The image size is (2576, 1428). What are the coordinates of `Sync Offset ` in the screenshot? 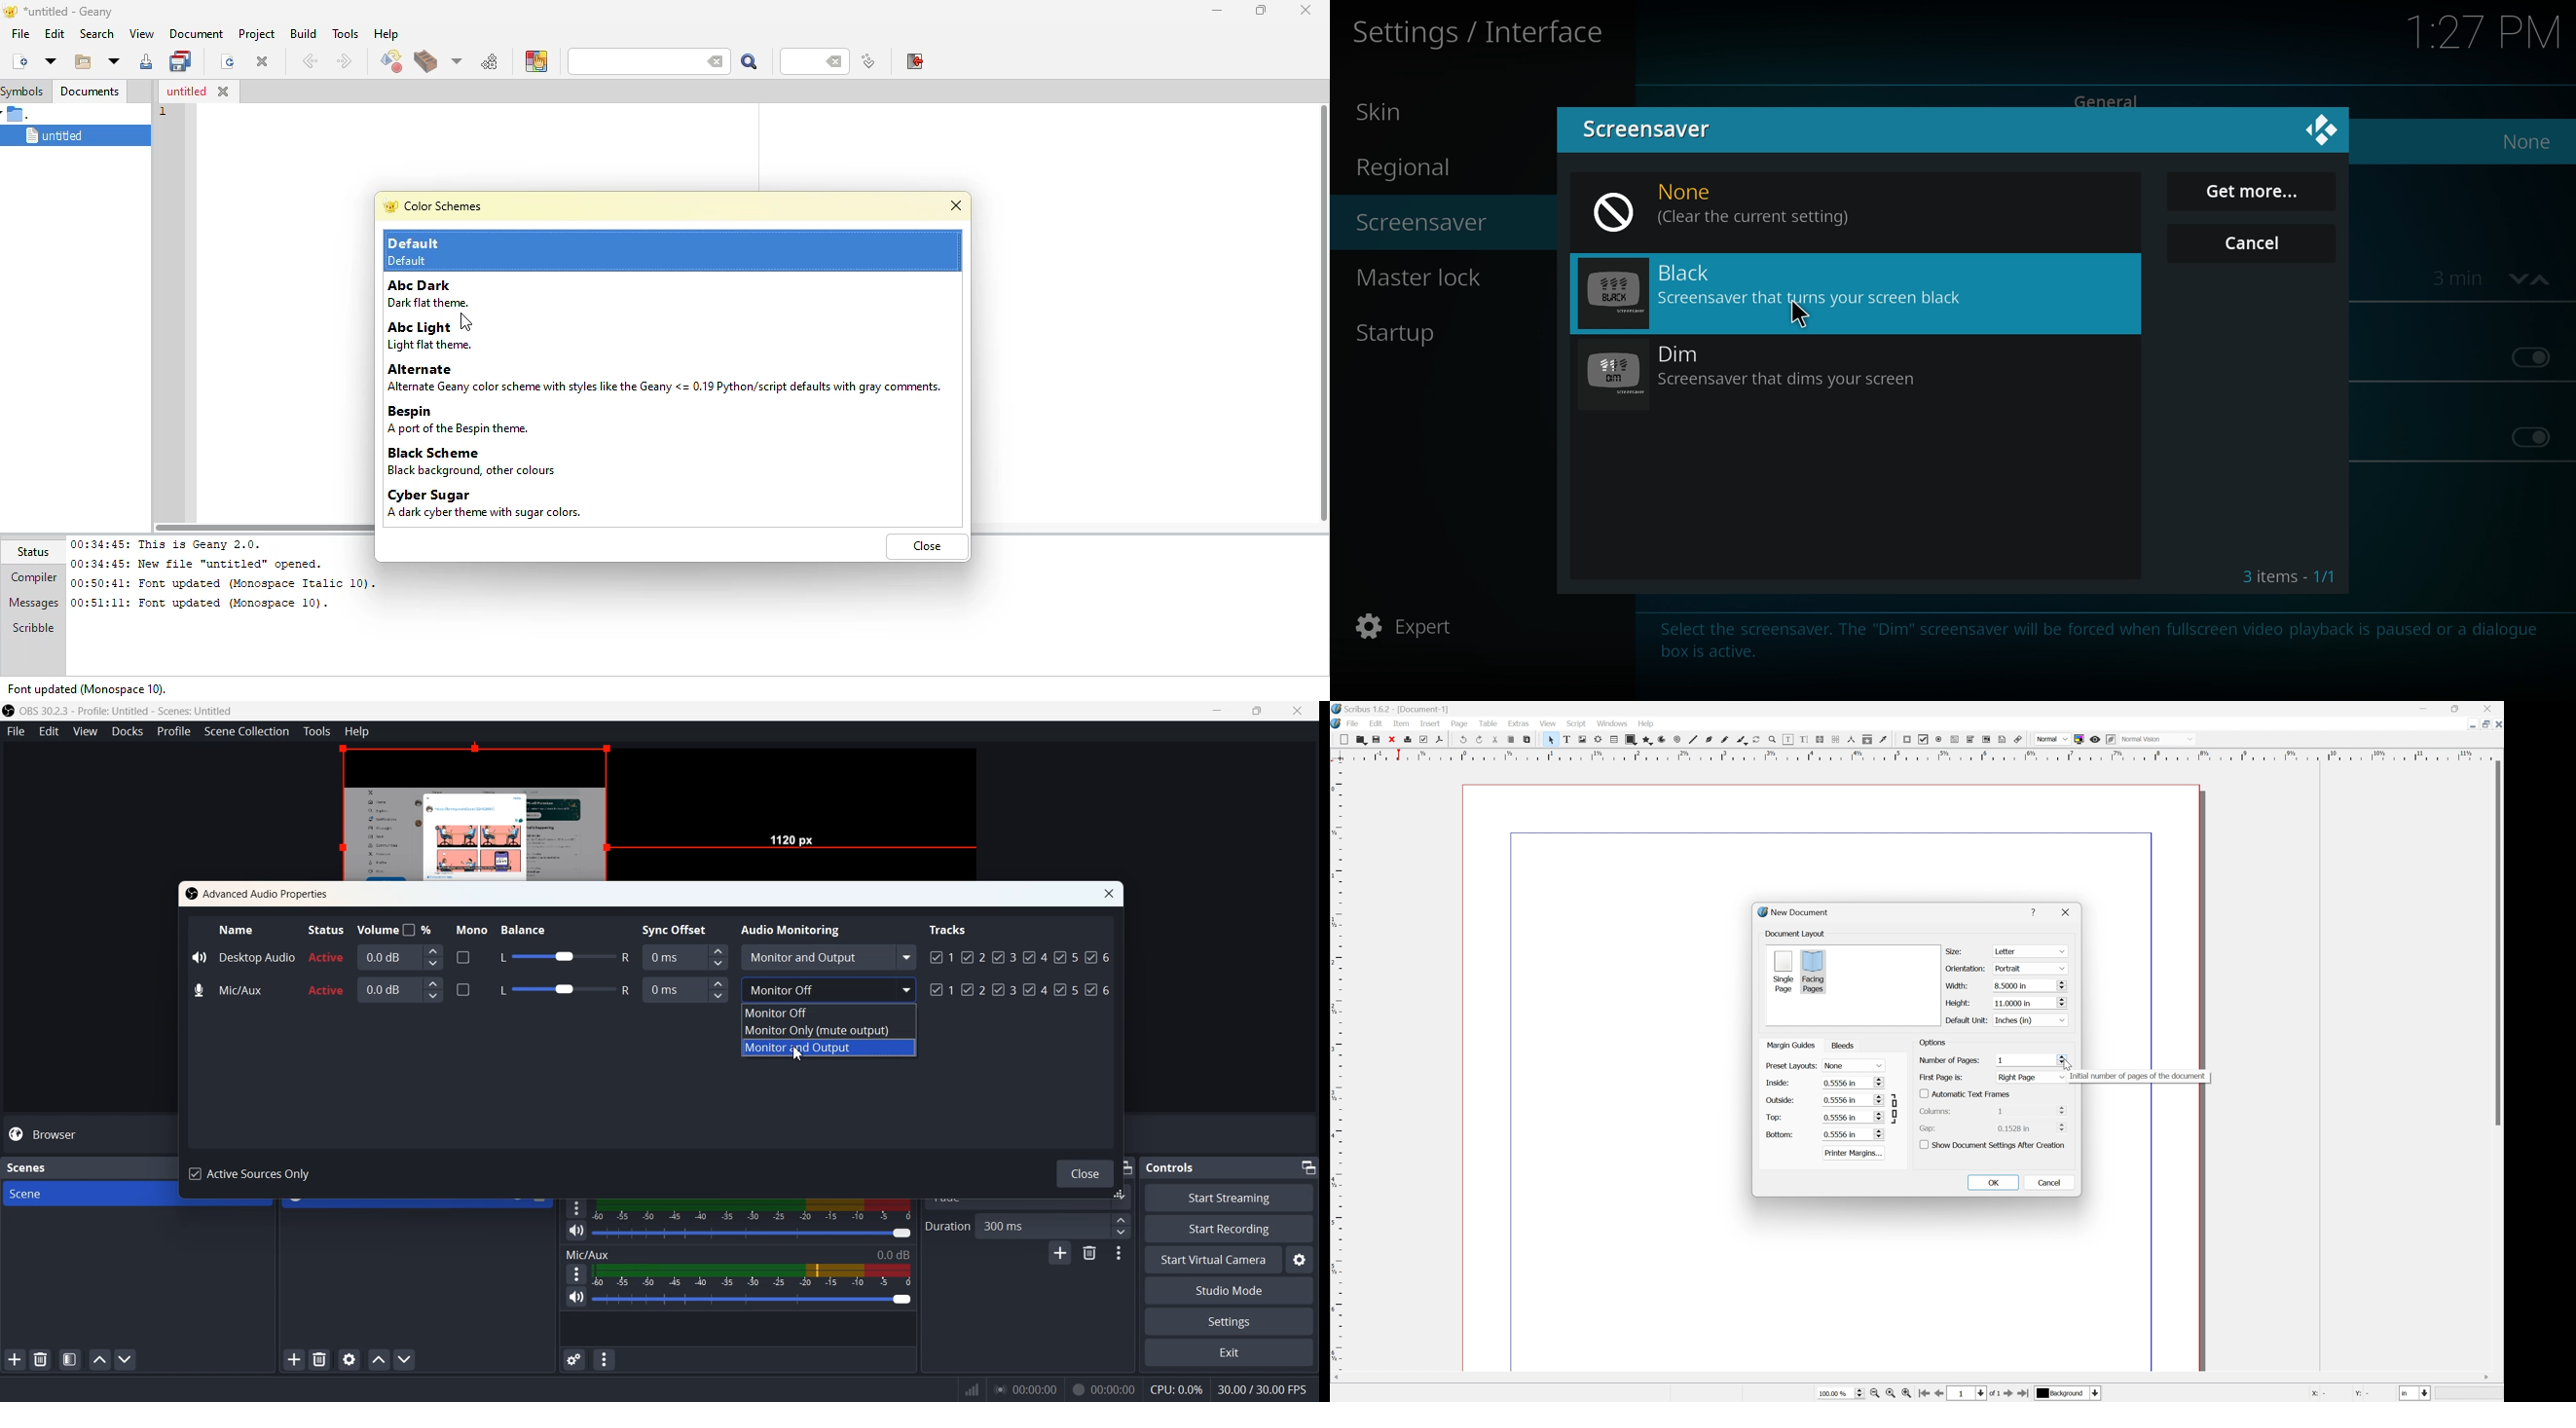 It's located at (684, 956).